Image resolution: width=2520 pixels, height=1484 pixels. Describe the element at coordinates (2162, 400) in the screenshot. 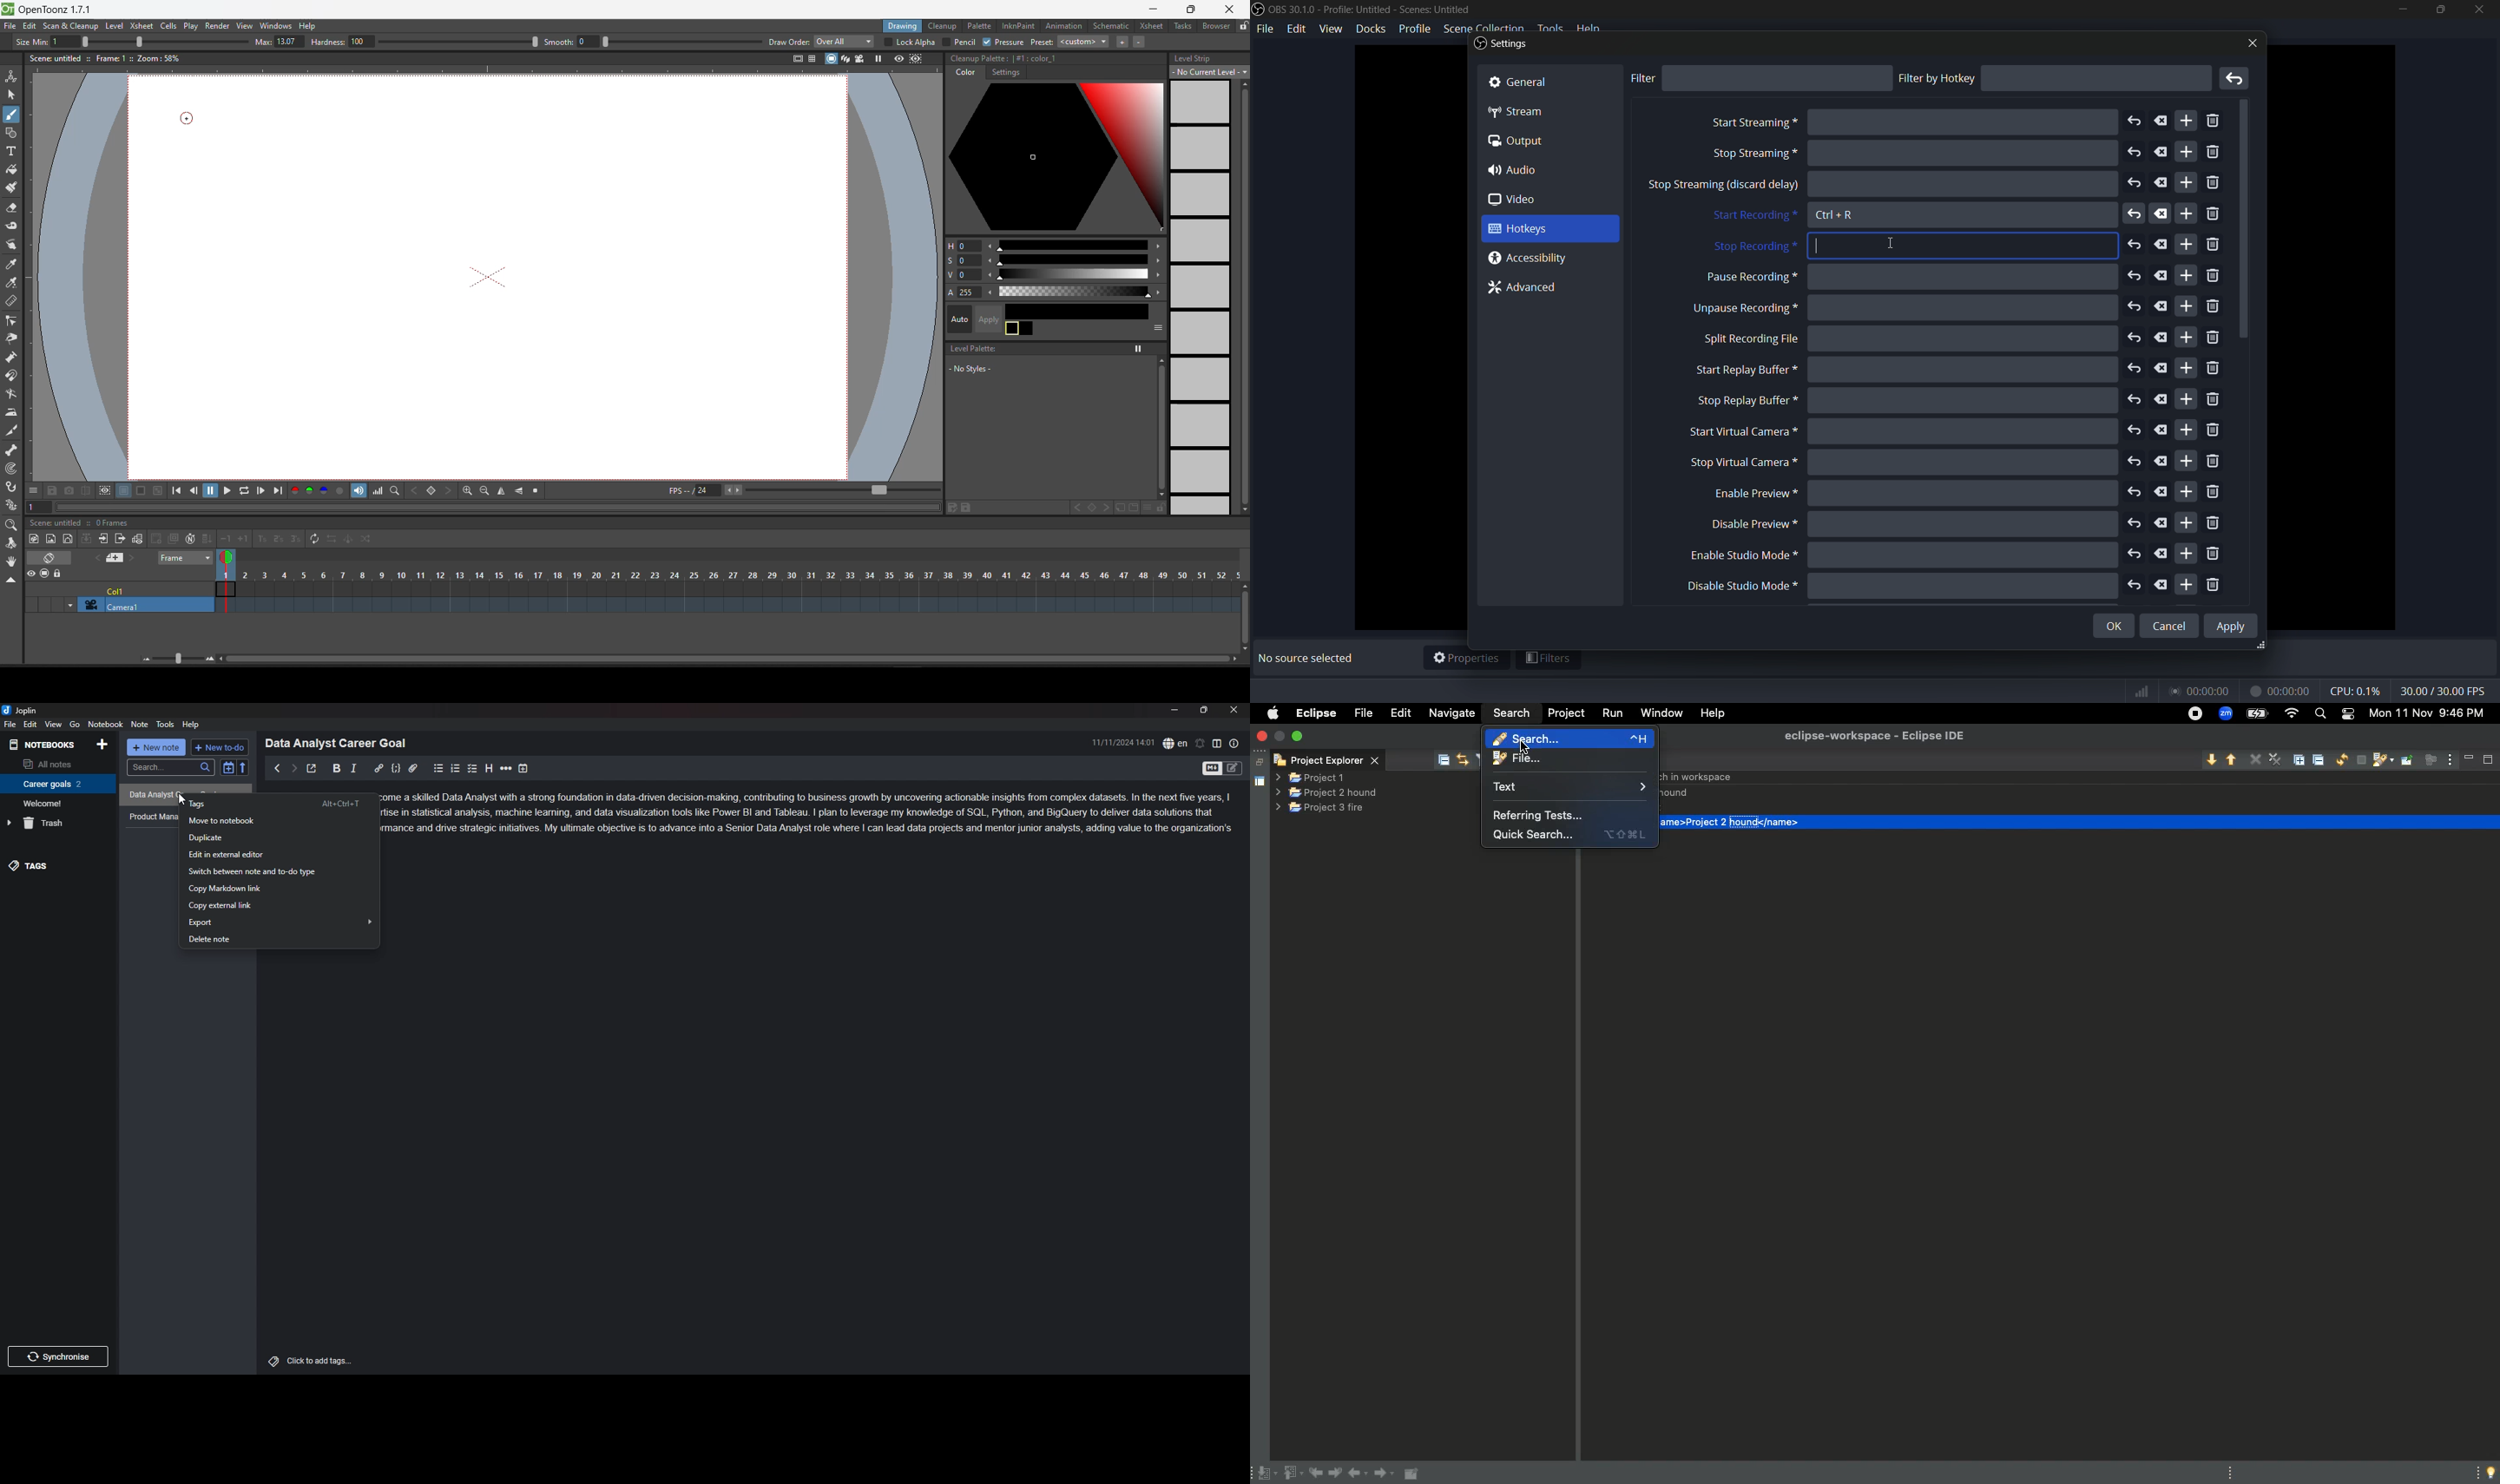

I see `delete` at that location.